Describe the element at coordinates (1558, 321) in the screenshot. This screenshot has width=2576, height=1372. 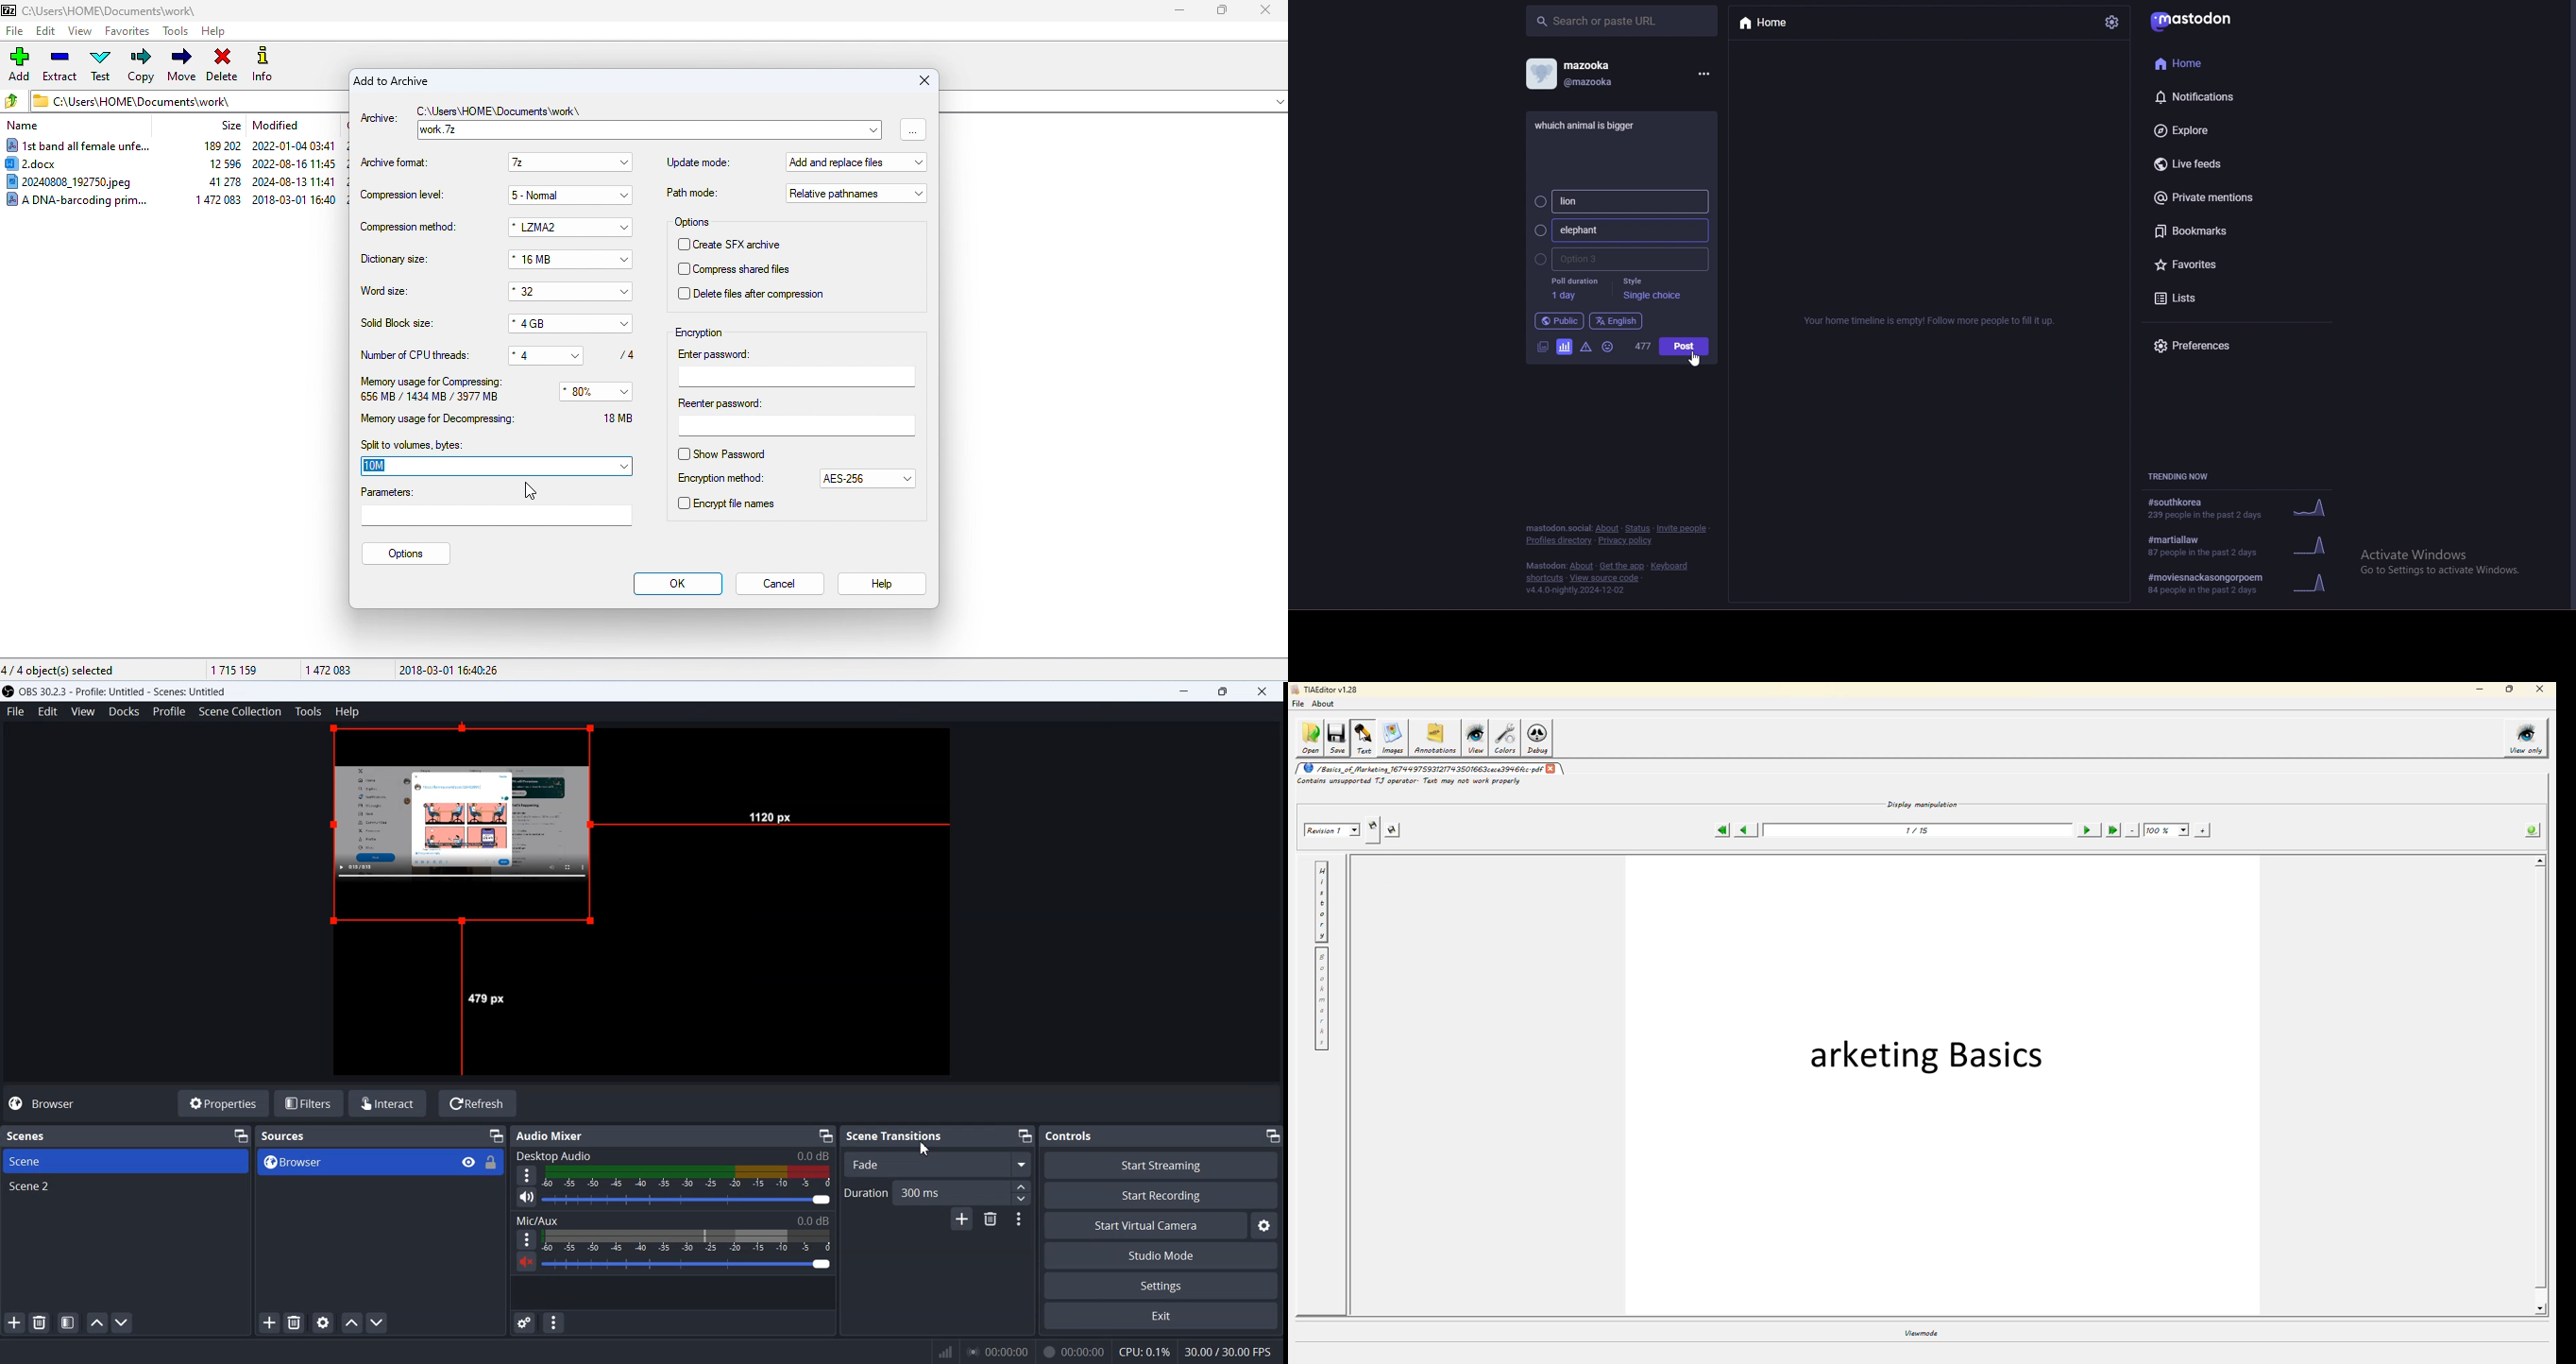
I see `public` at that location.